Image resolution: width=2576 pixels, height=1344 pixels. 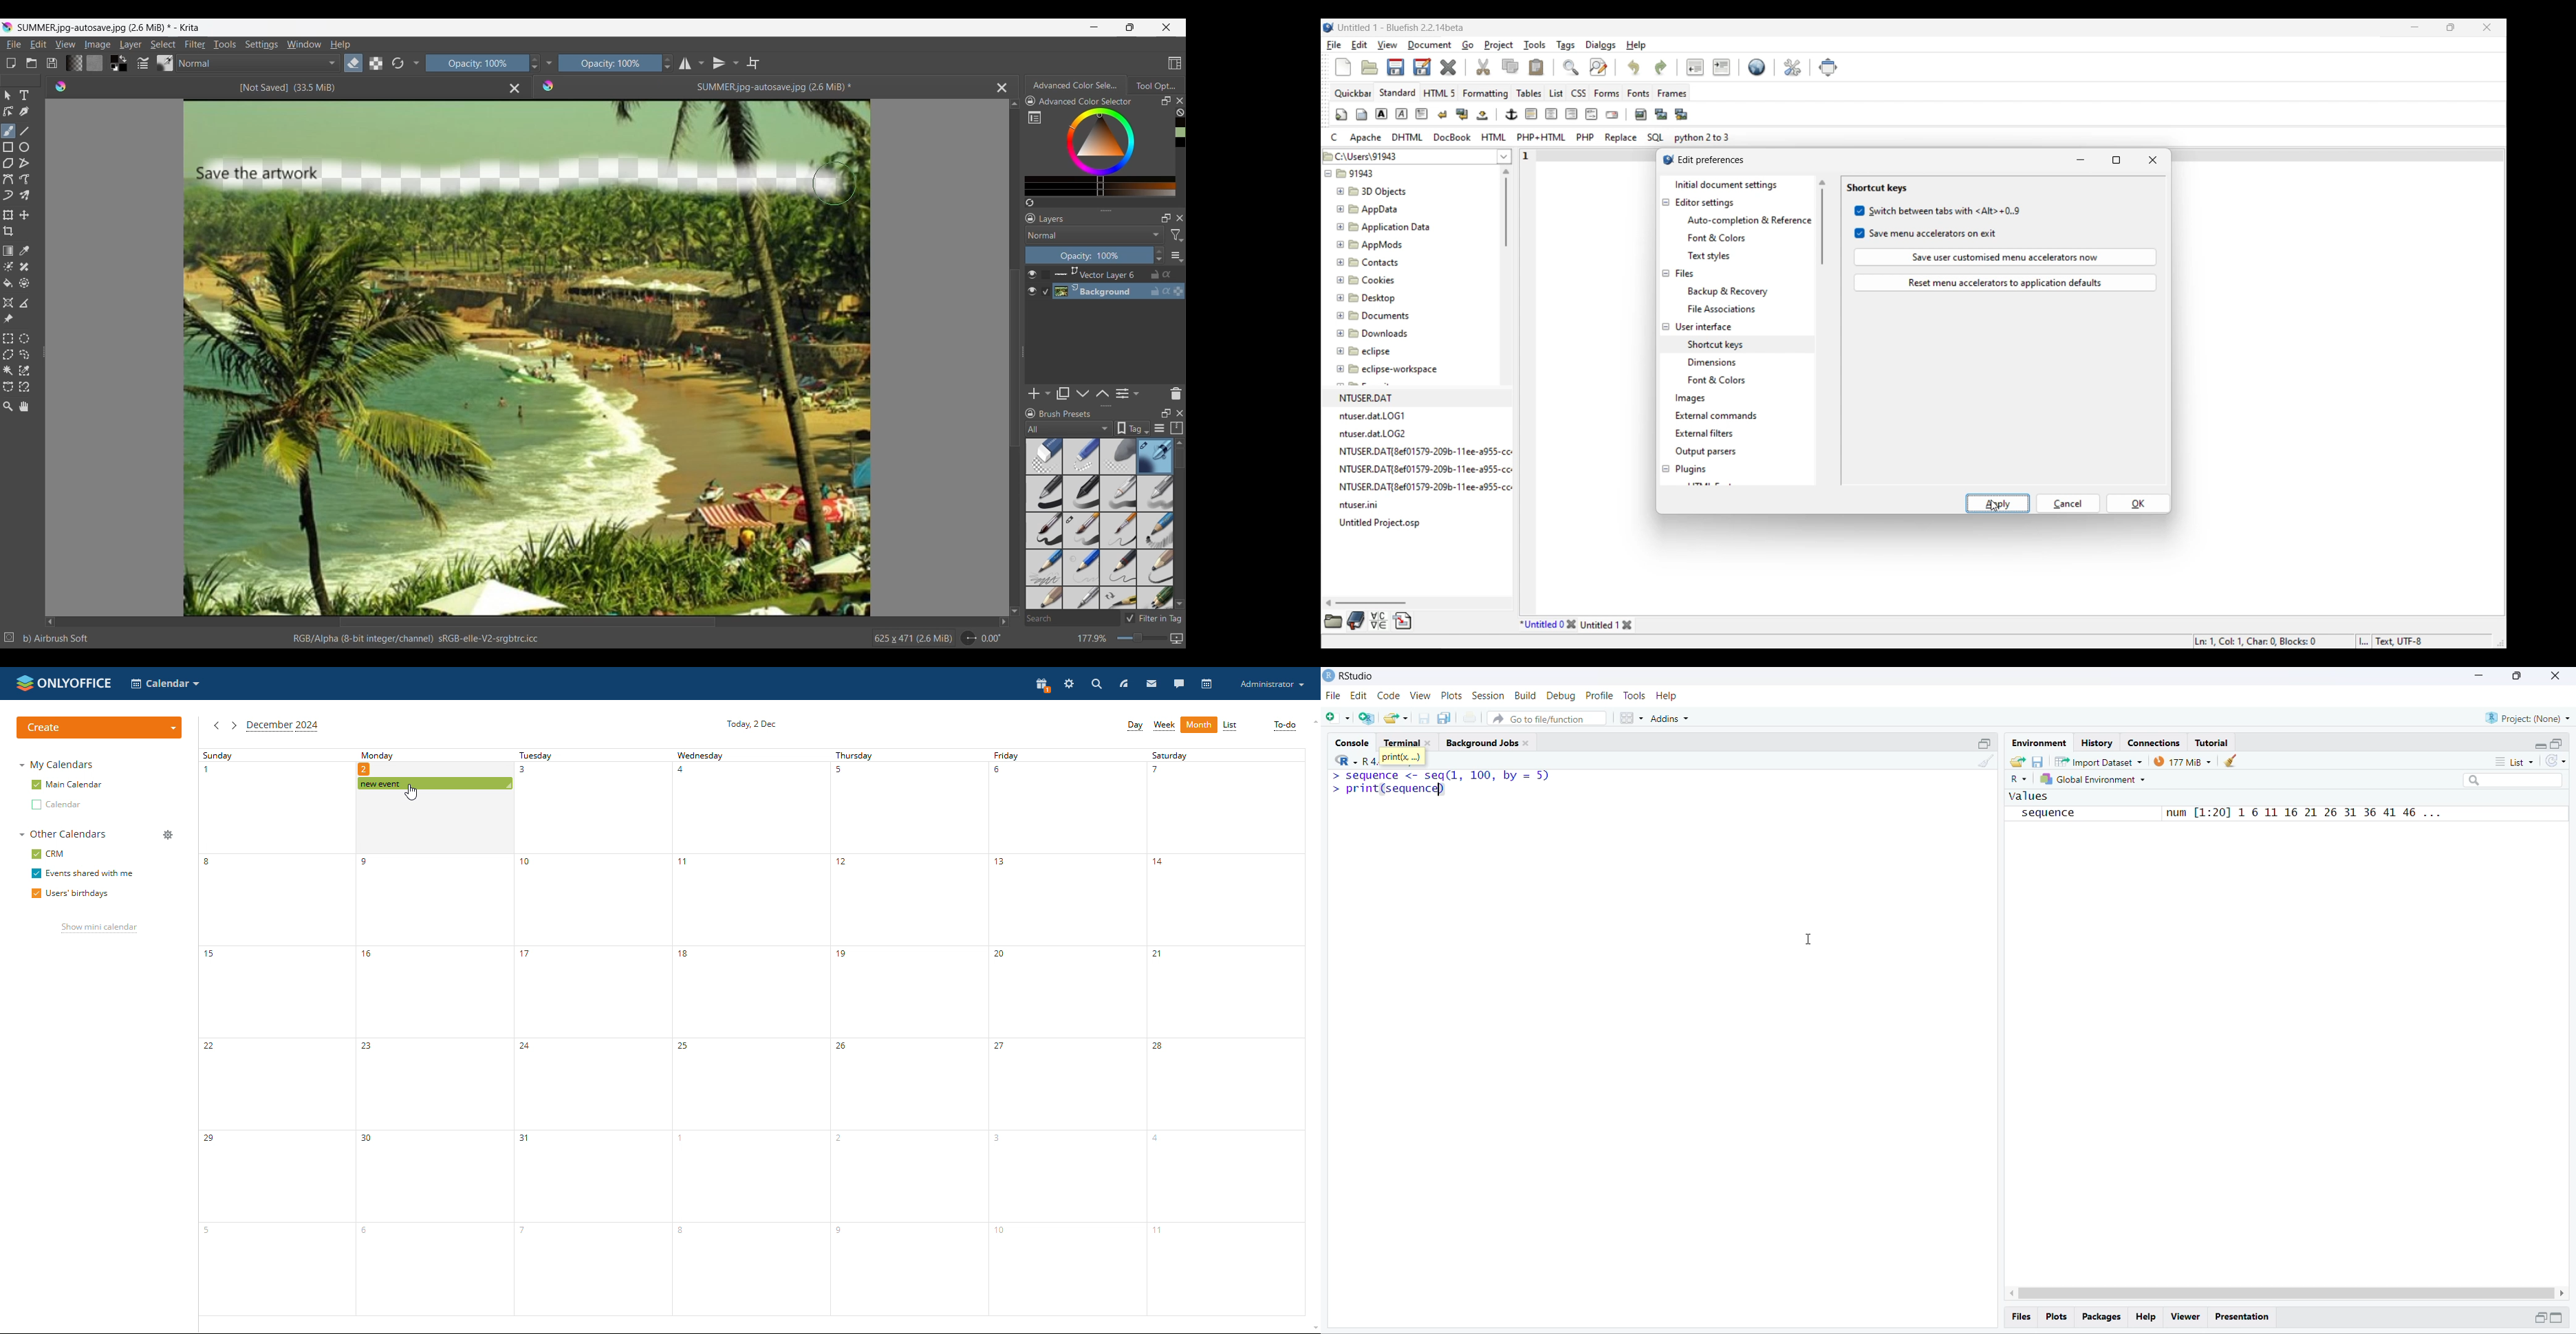 I want to click on Slider to change zoom factor, so click(x=1142, y=638).